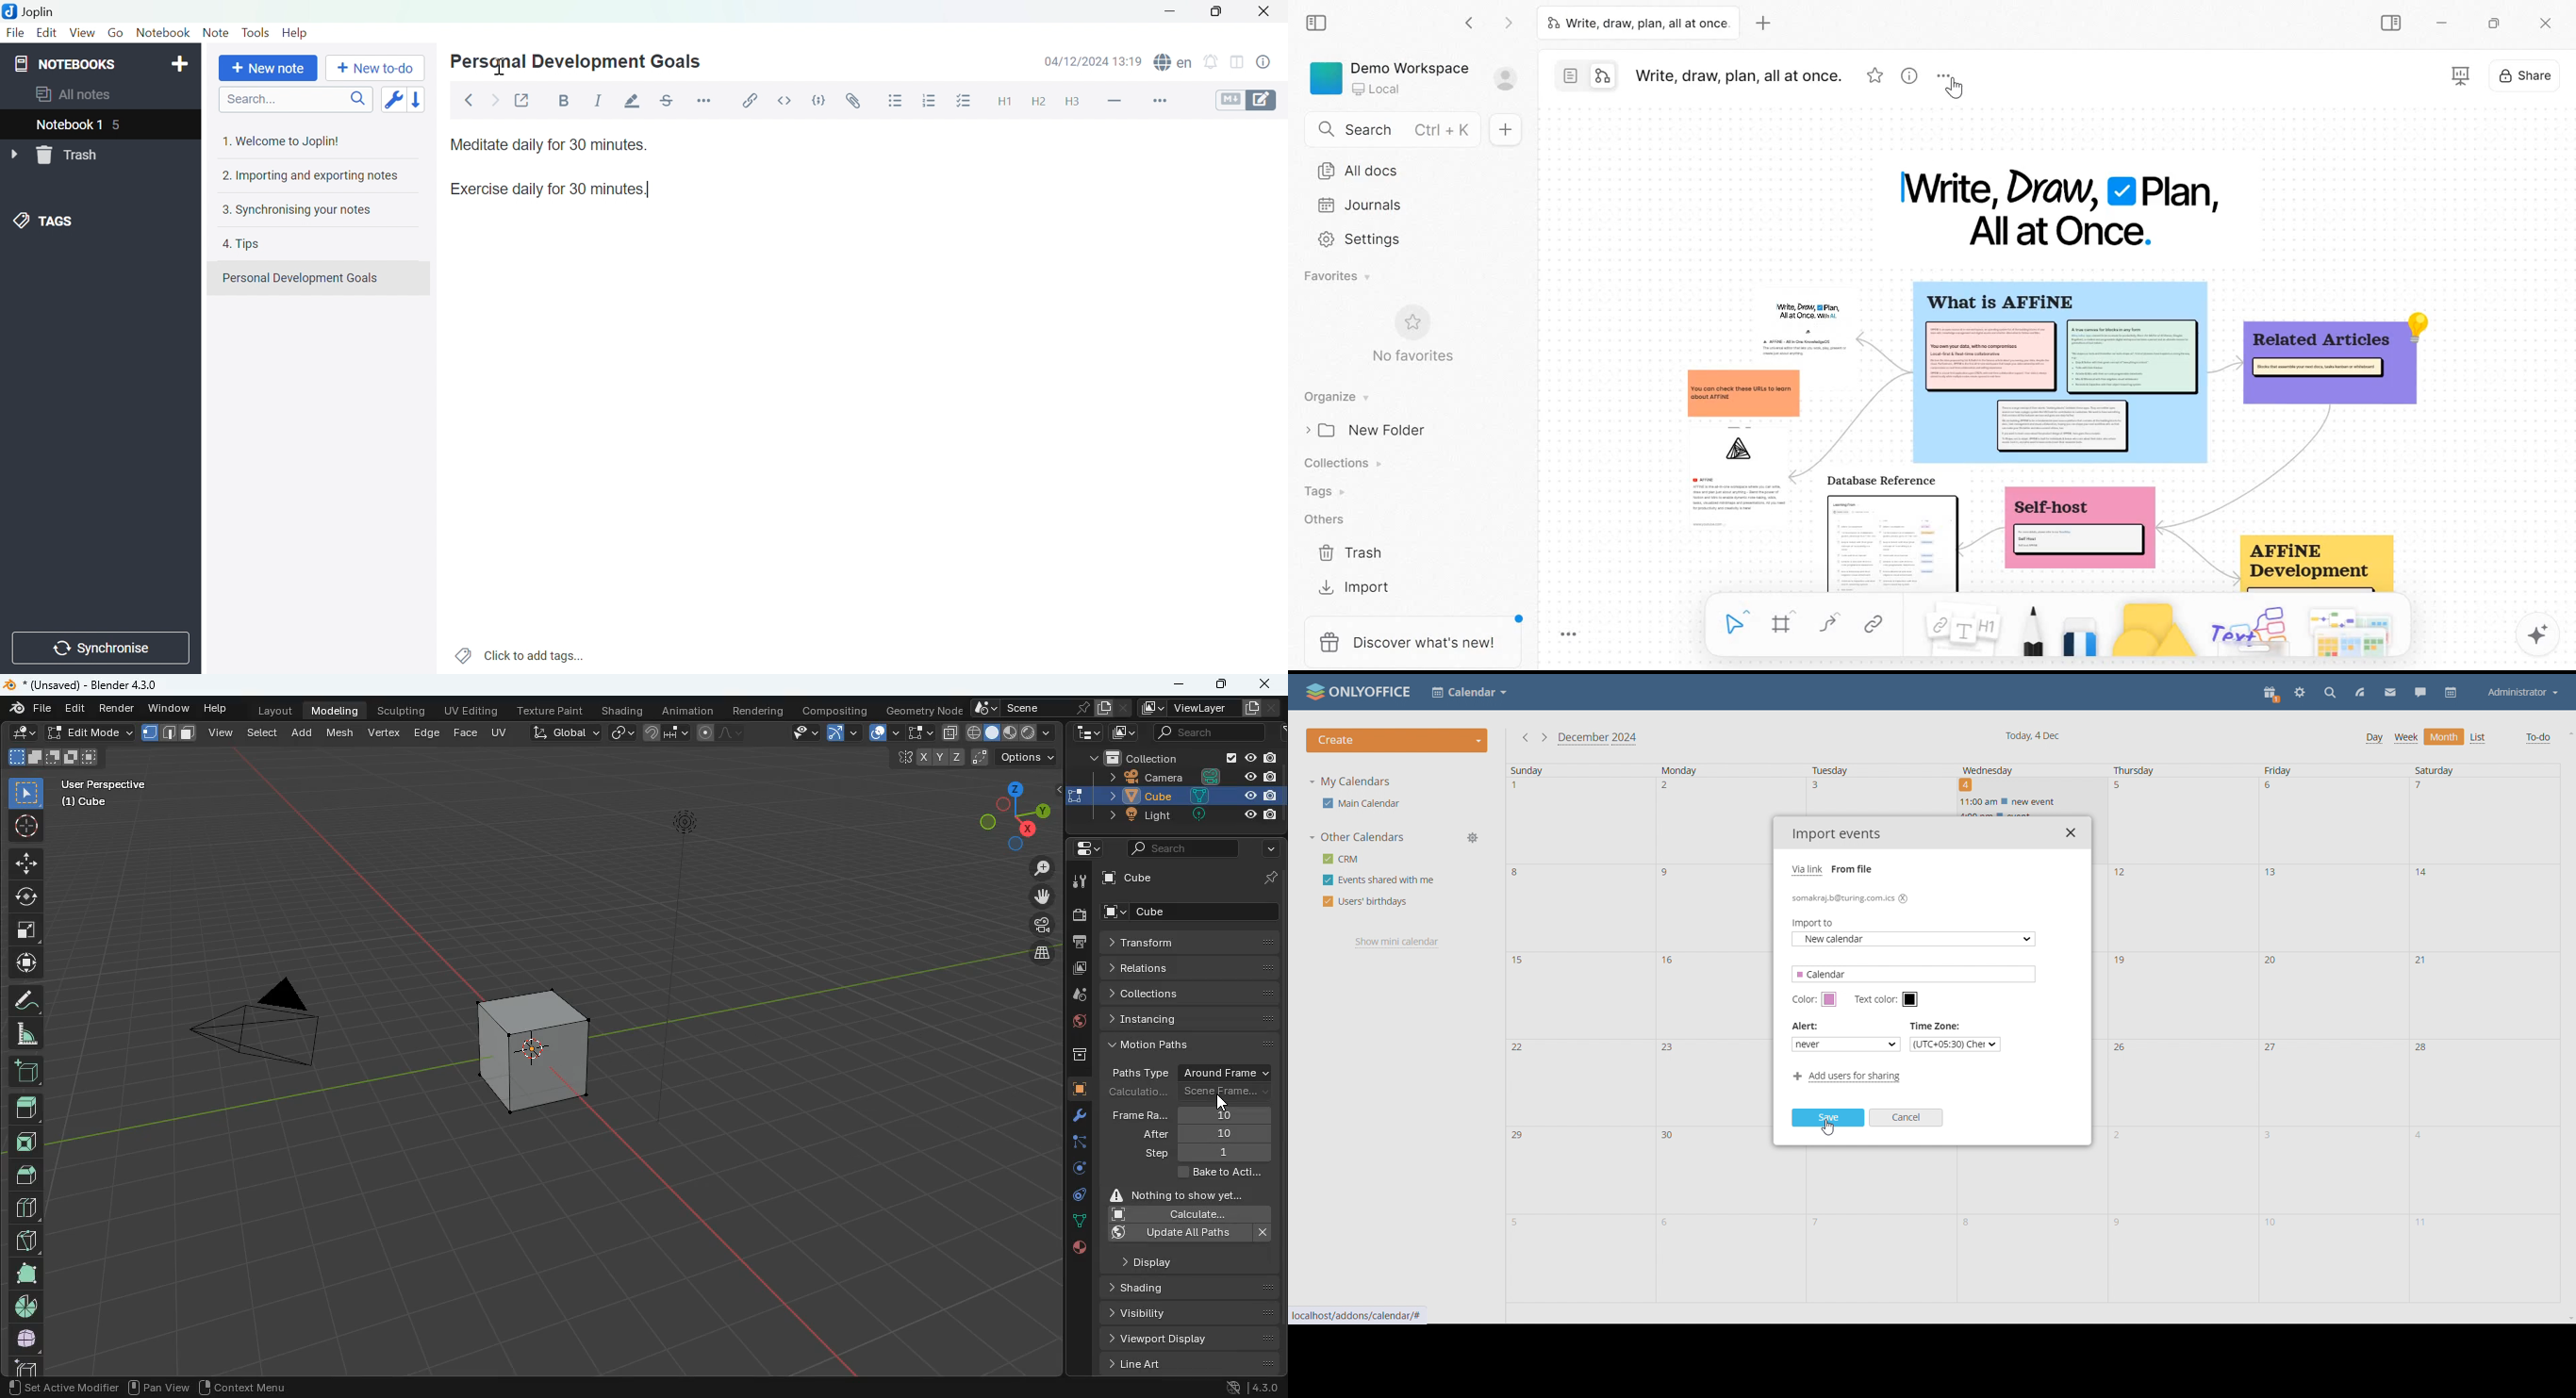 This screenshot has width=2576, height=1400. I want to click on maximize, so click(1218, 685).